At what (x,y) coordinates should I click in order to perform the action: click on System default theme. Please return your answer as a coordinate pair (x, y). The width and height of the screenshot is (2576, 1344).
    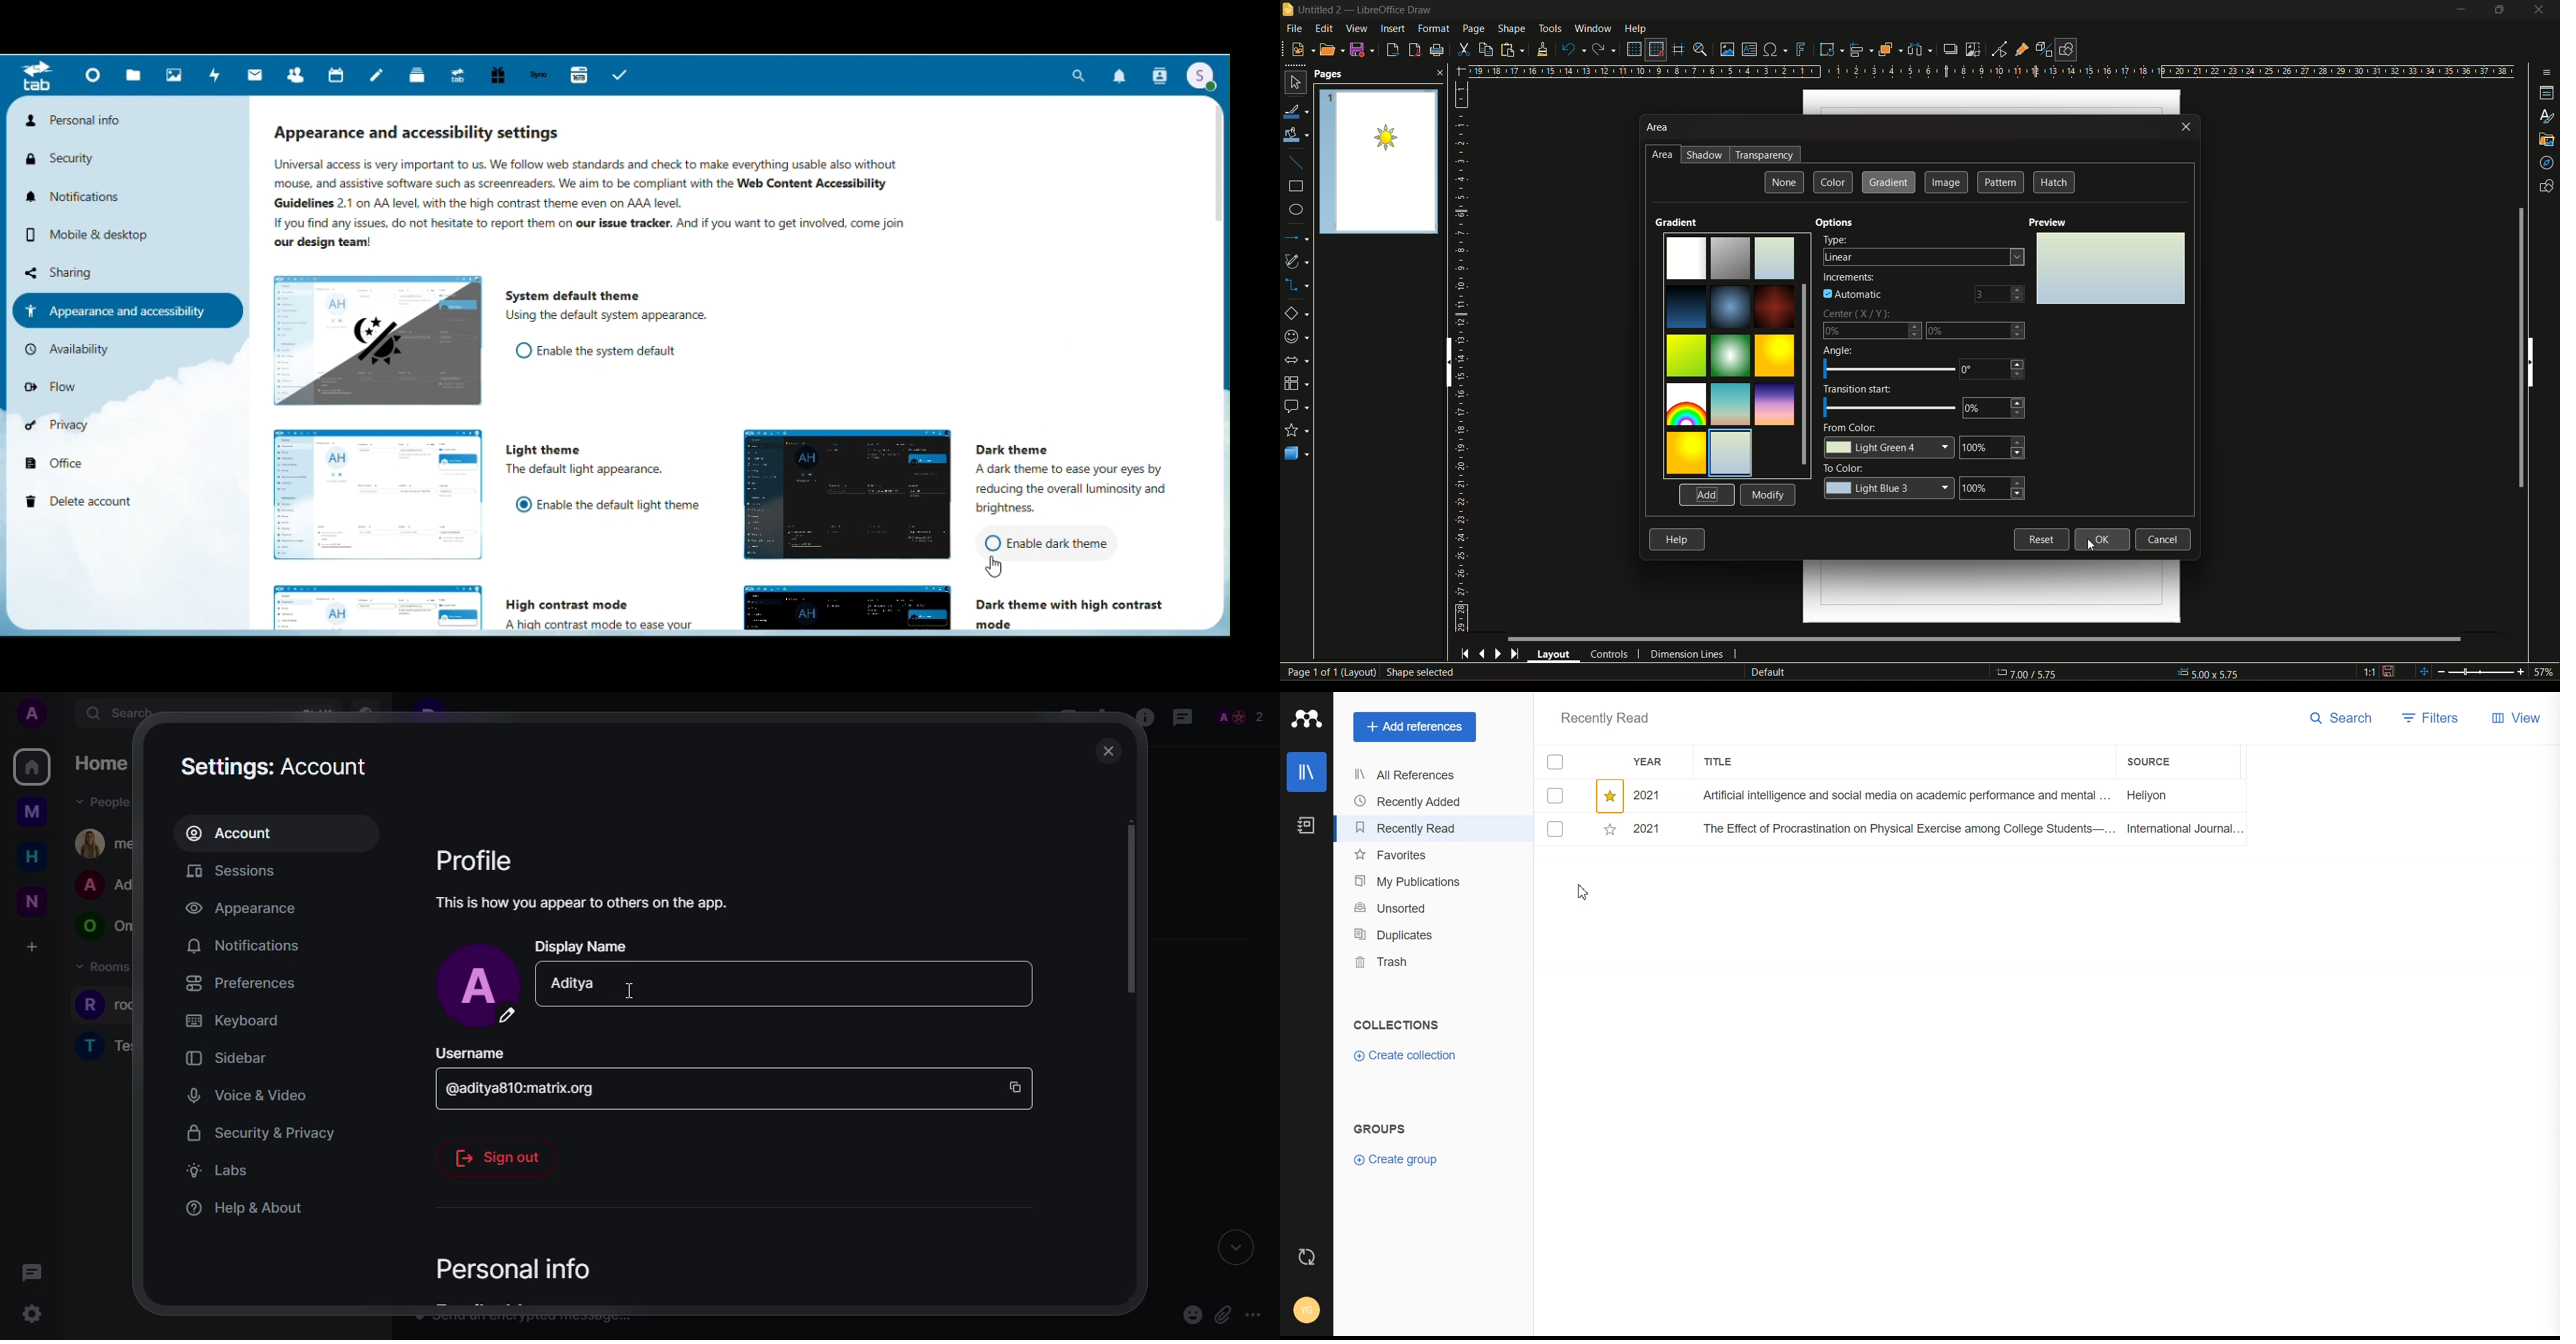
    Looking at the image, I should click on (491, 336).